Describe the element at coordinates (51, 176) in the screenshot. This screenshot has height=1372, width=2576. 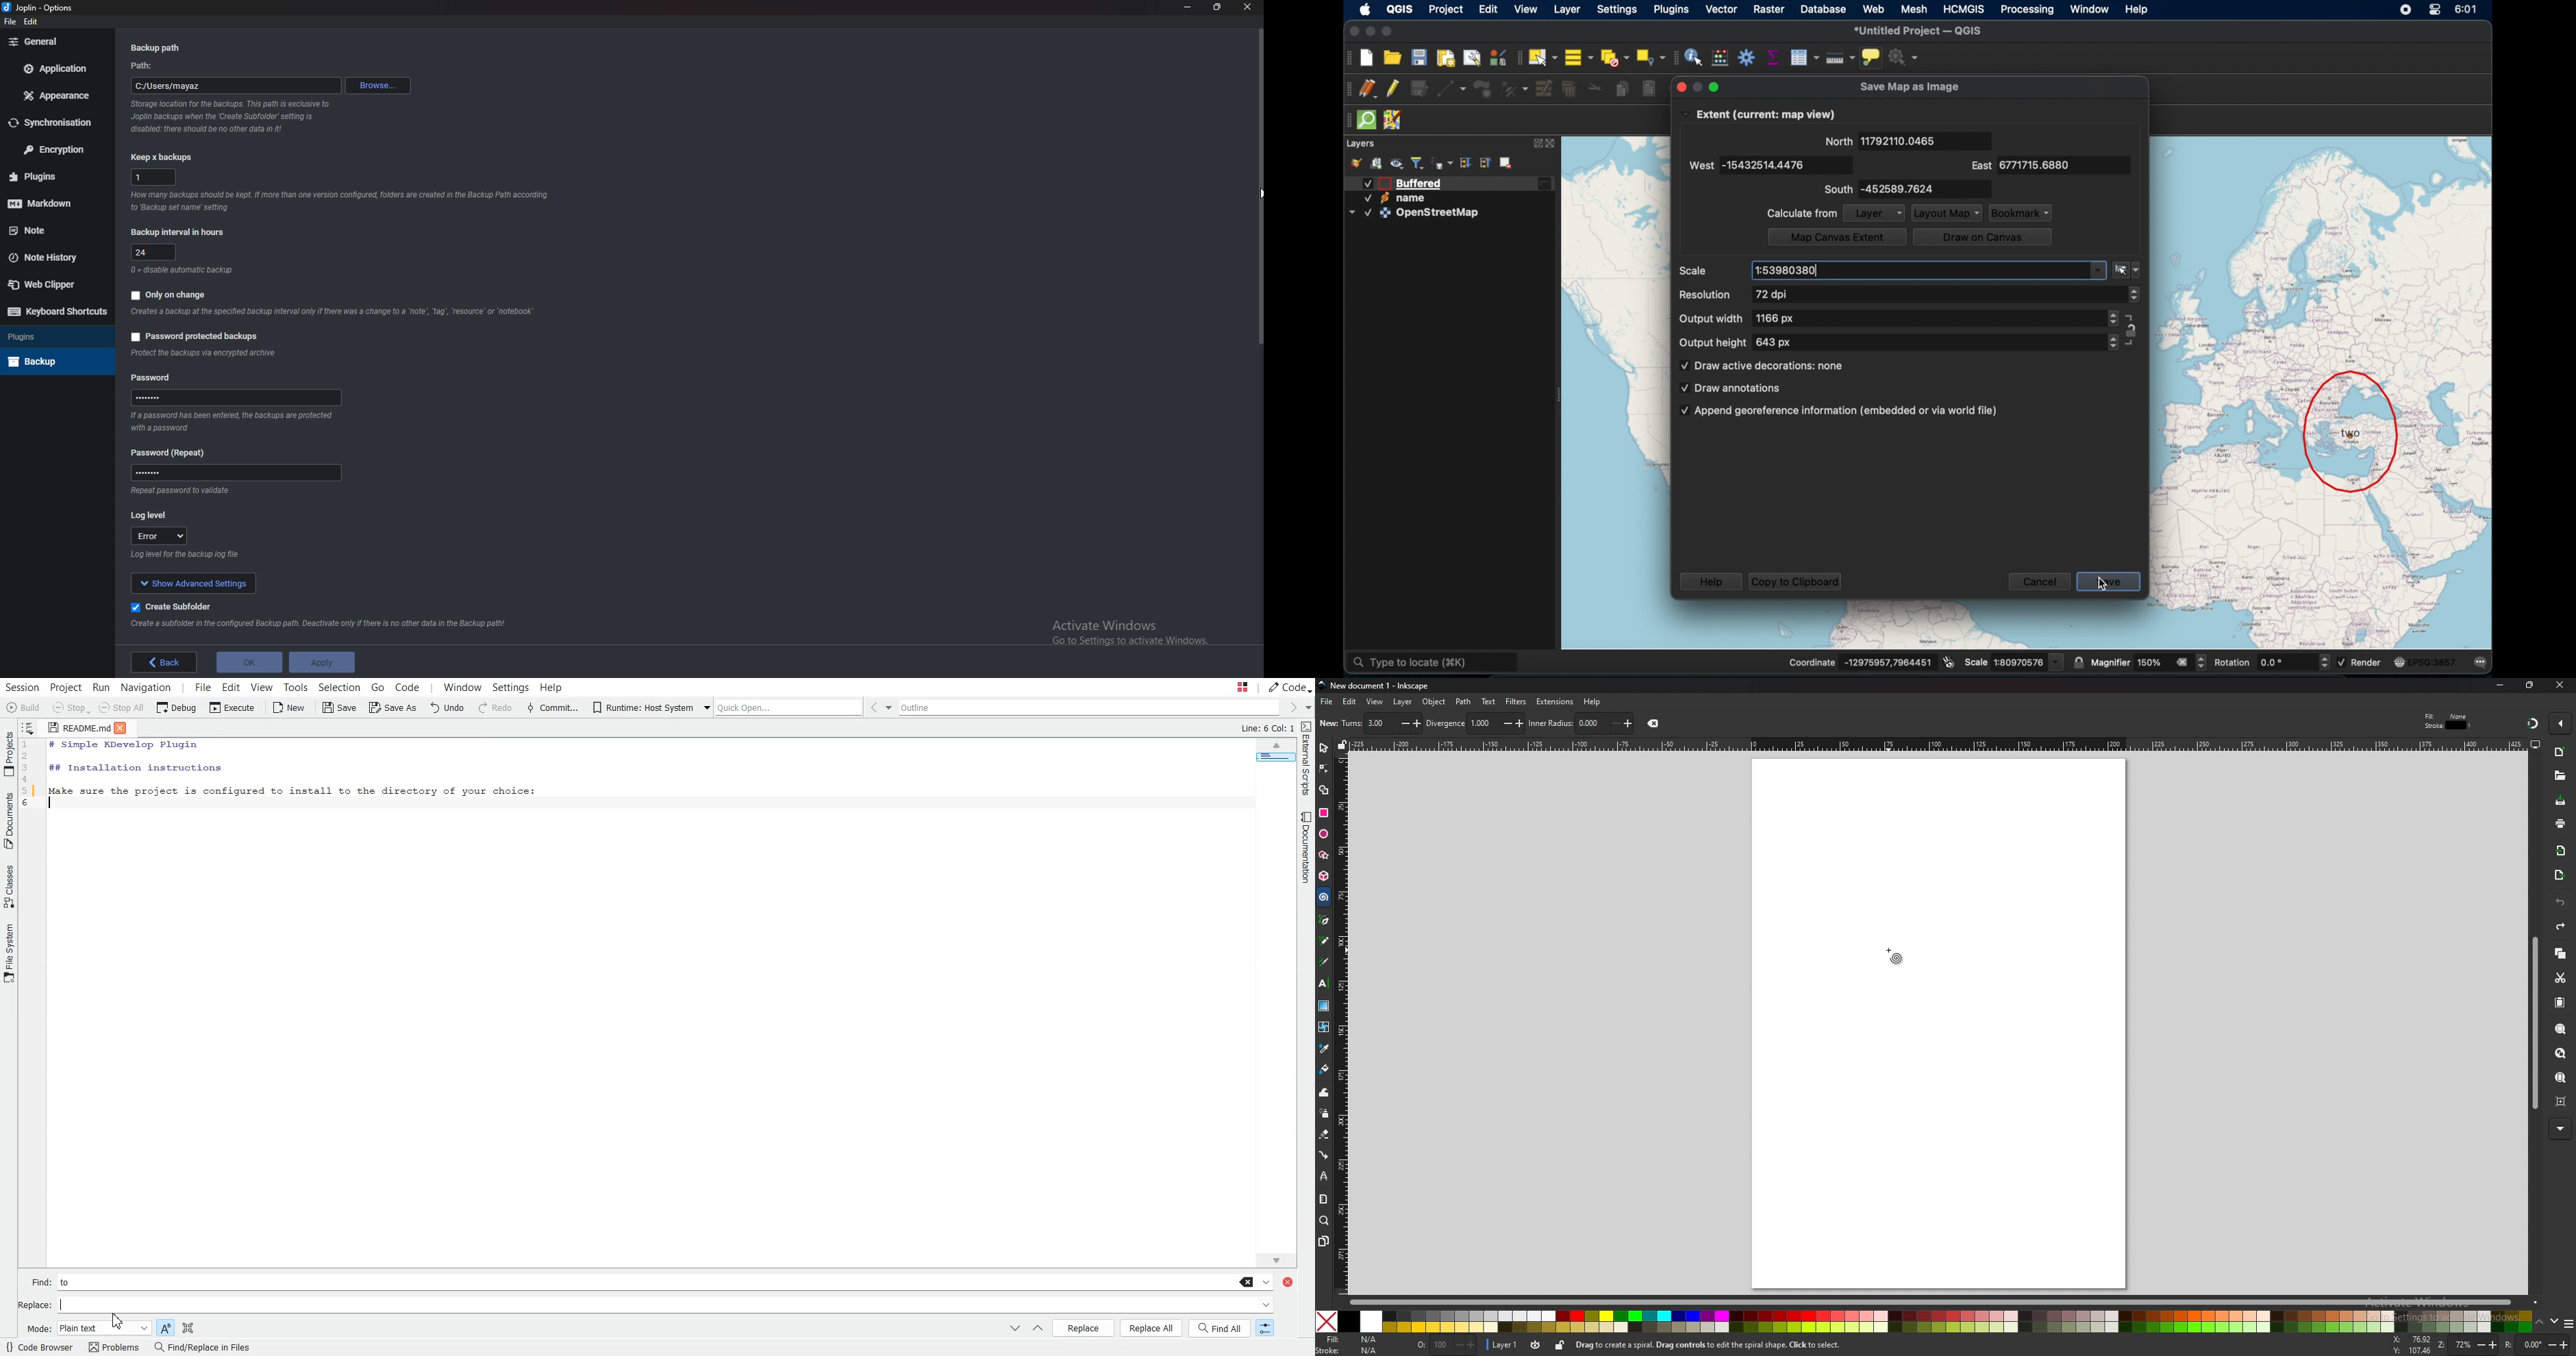
I see `Plugins` at that location.